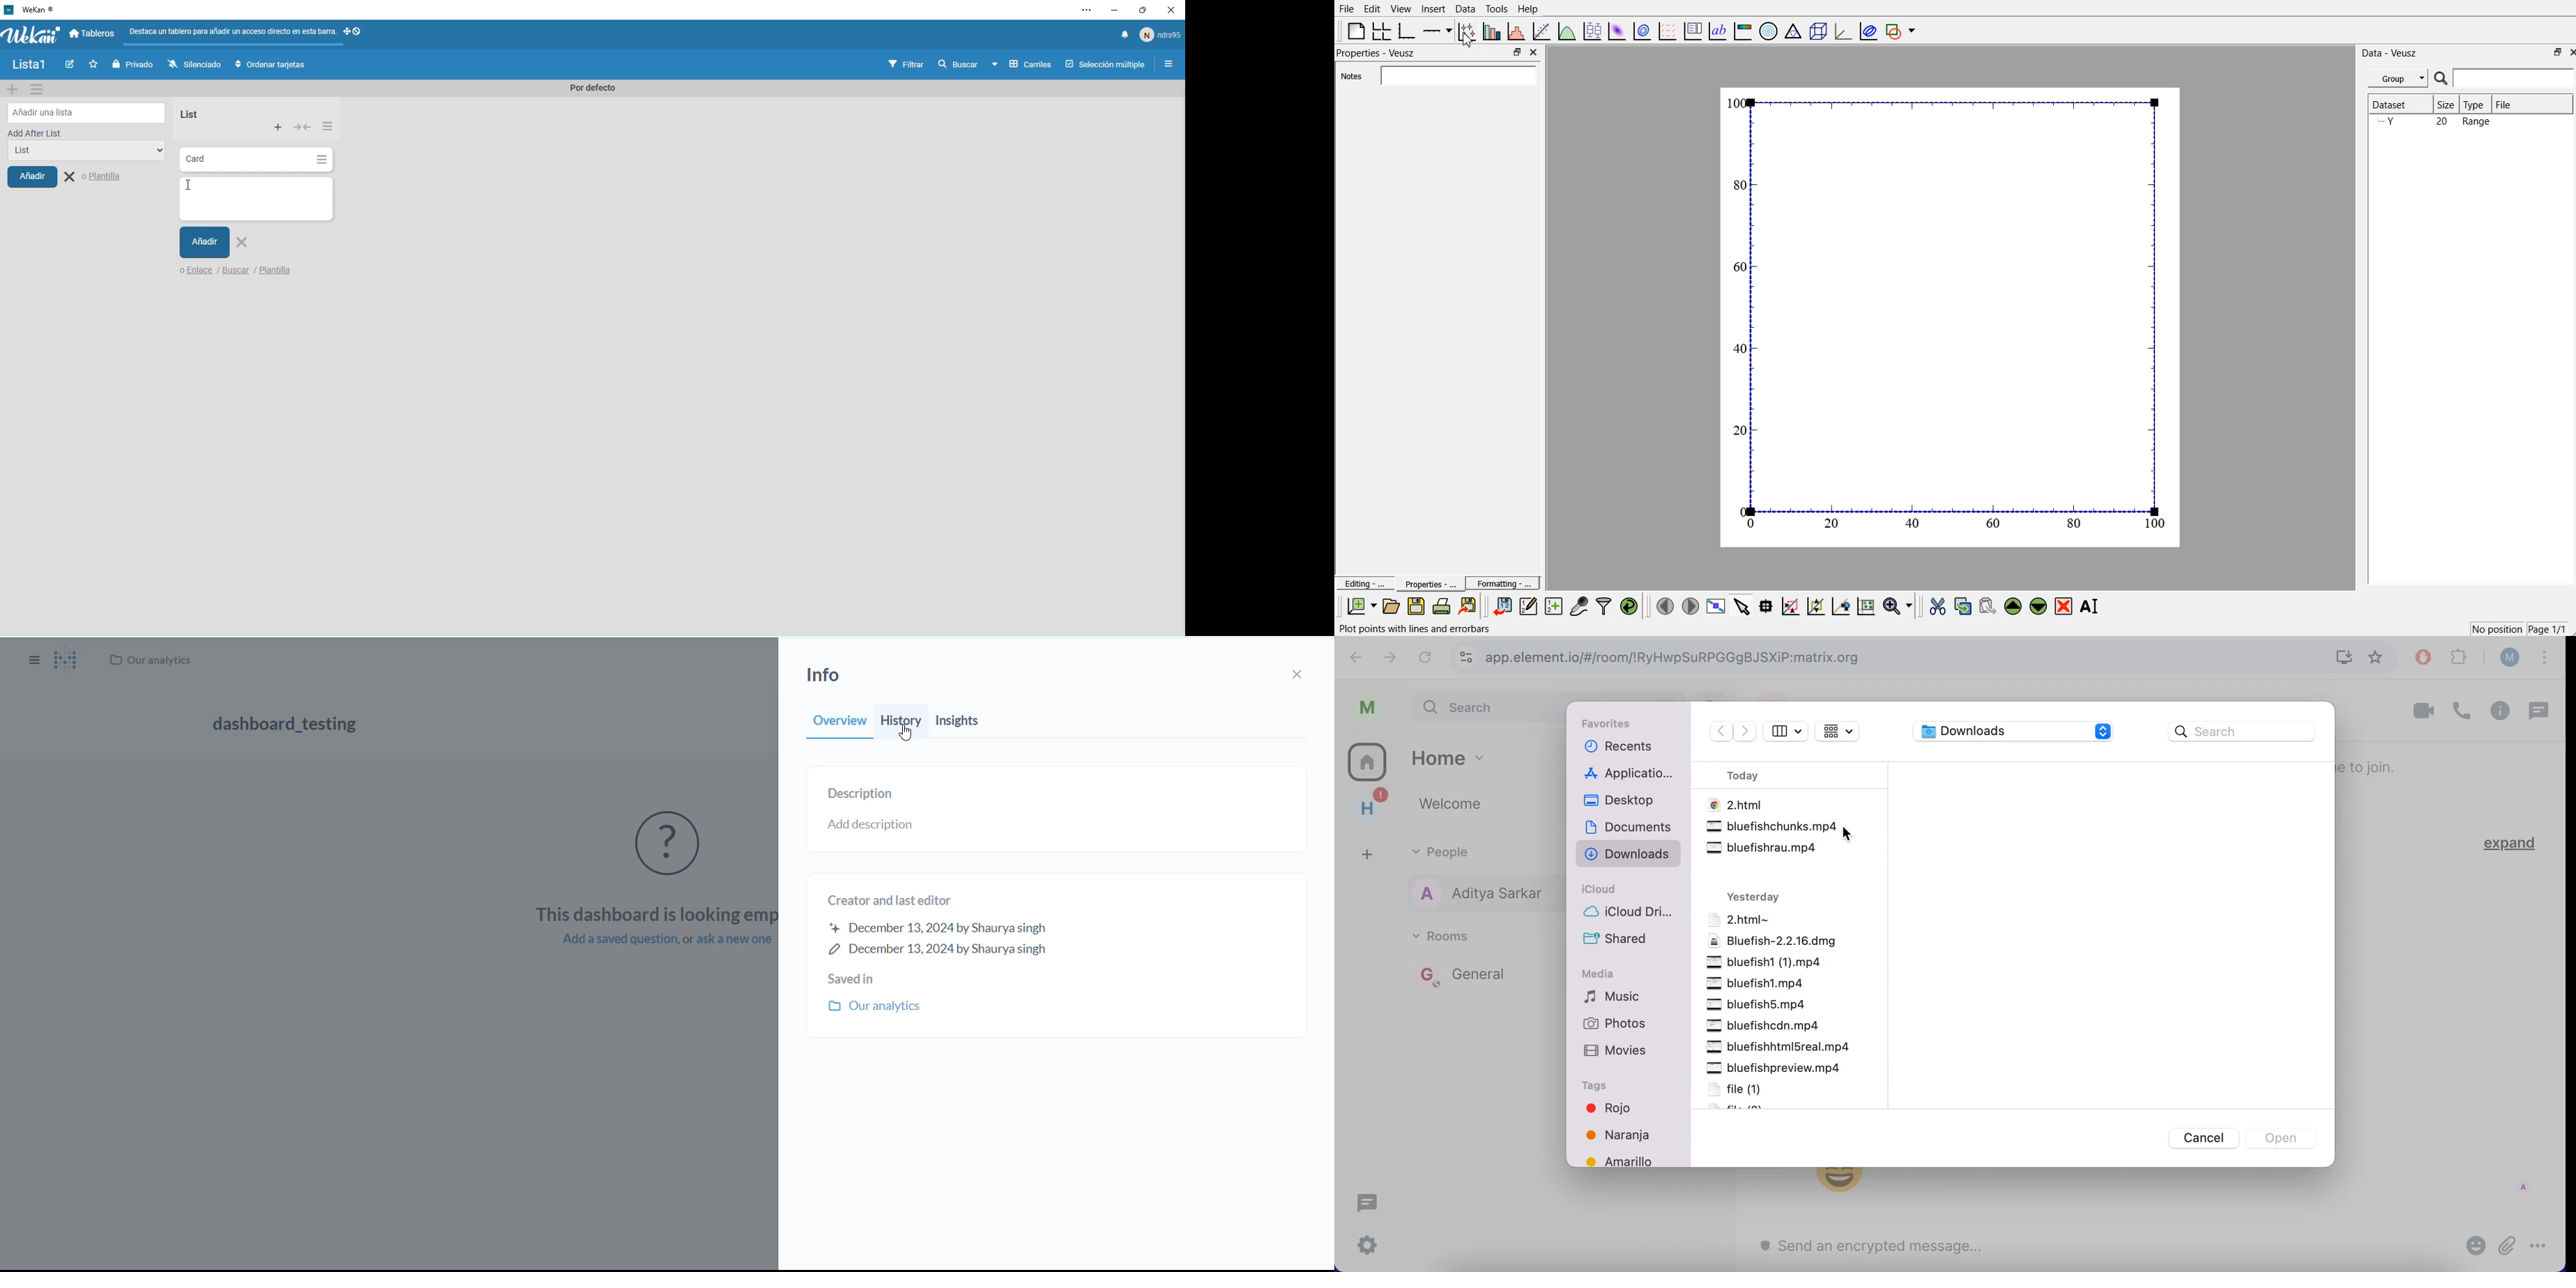 The height and width of the screenshot is (1288, 2576). I want to click on Open, so click(1391, 605).